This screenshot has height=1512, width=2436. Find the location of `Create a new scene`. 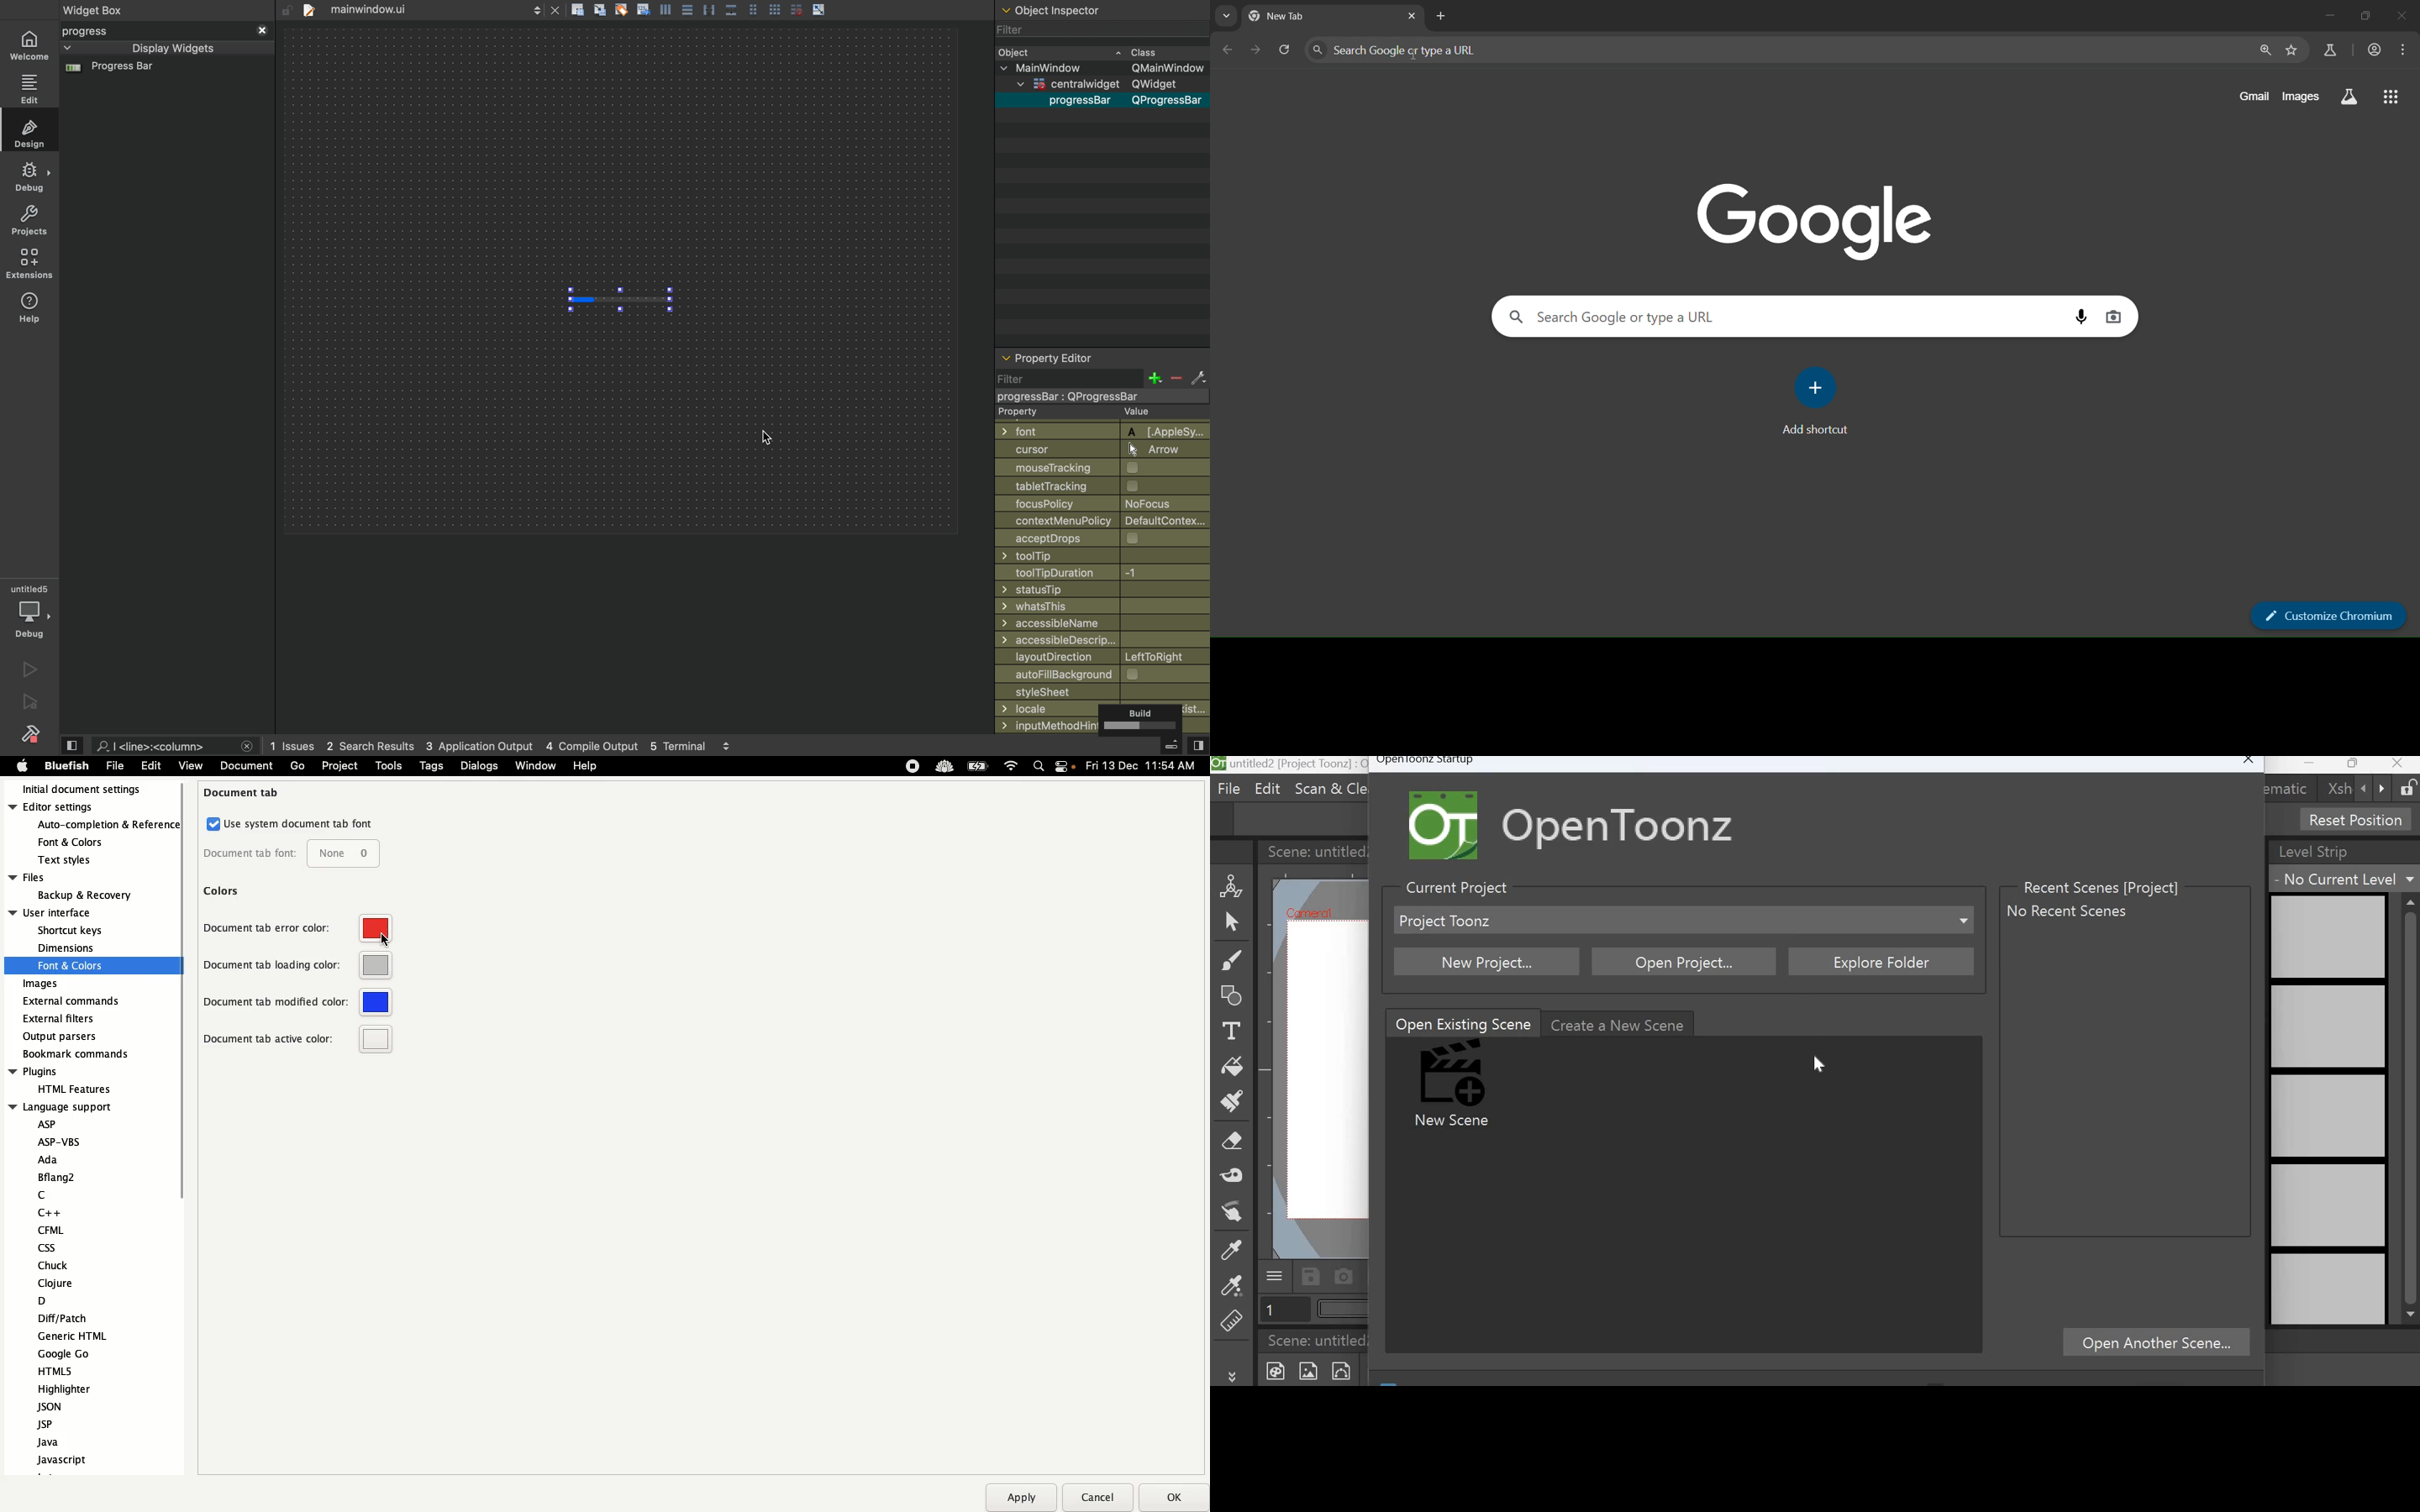

Create a new scene is located at coordinates (1618, 1023).